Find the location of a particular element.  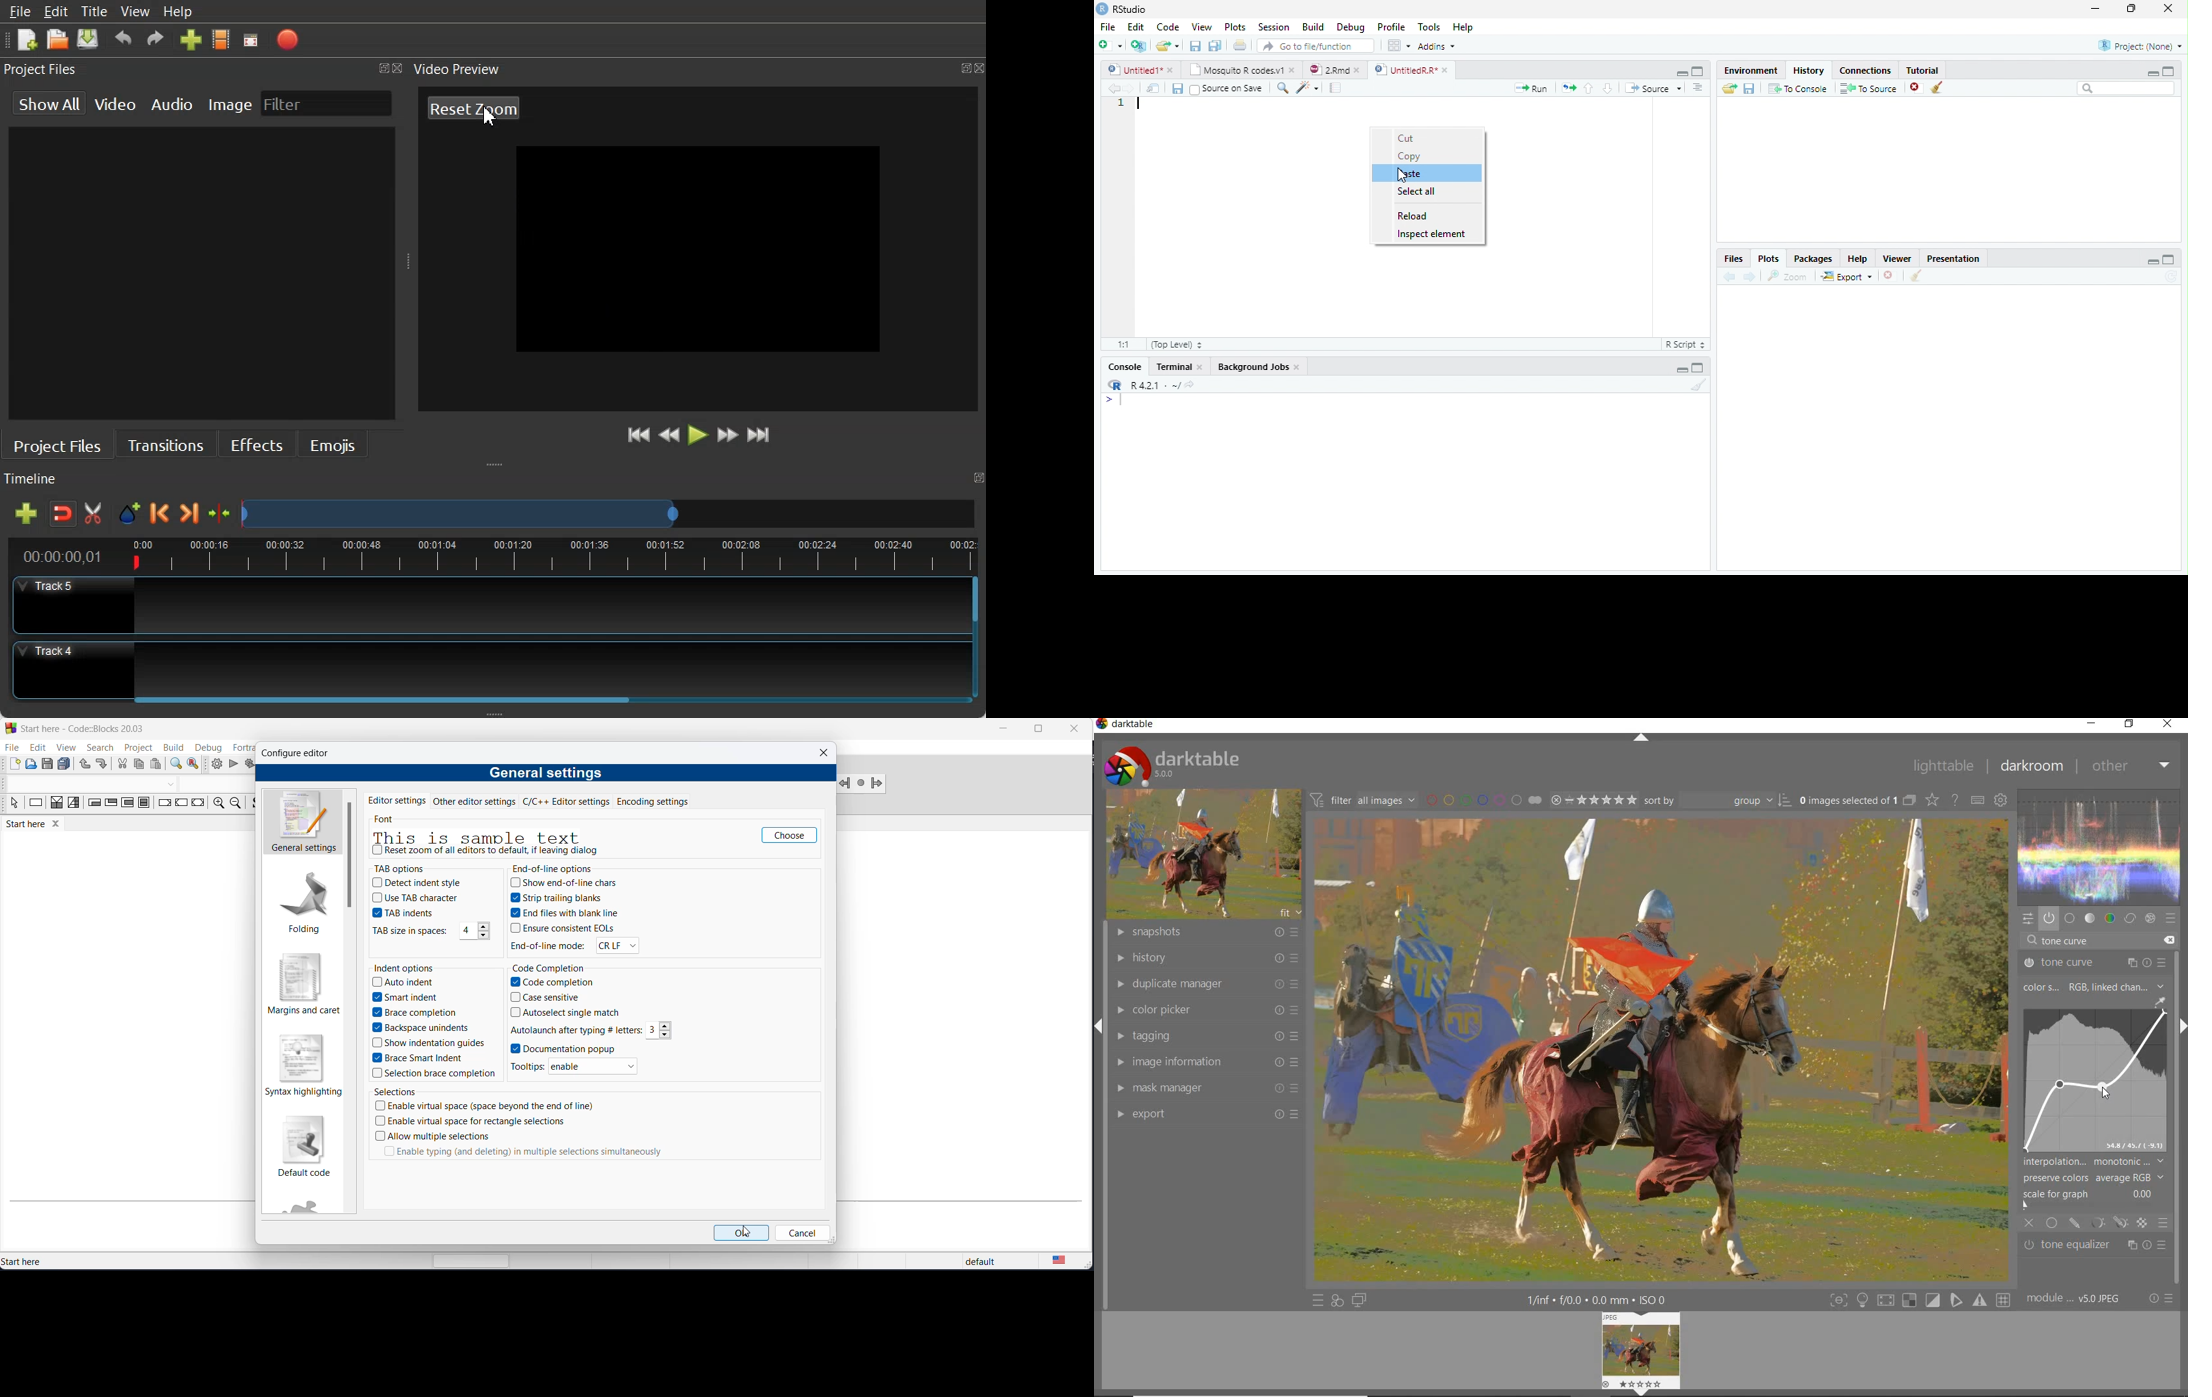

Previous is located at coordinates (1112, 89).